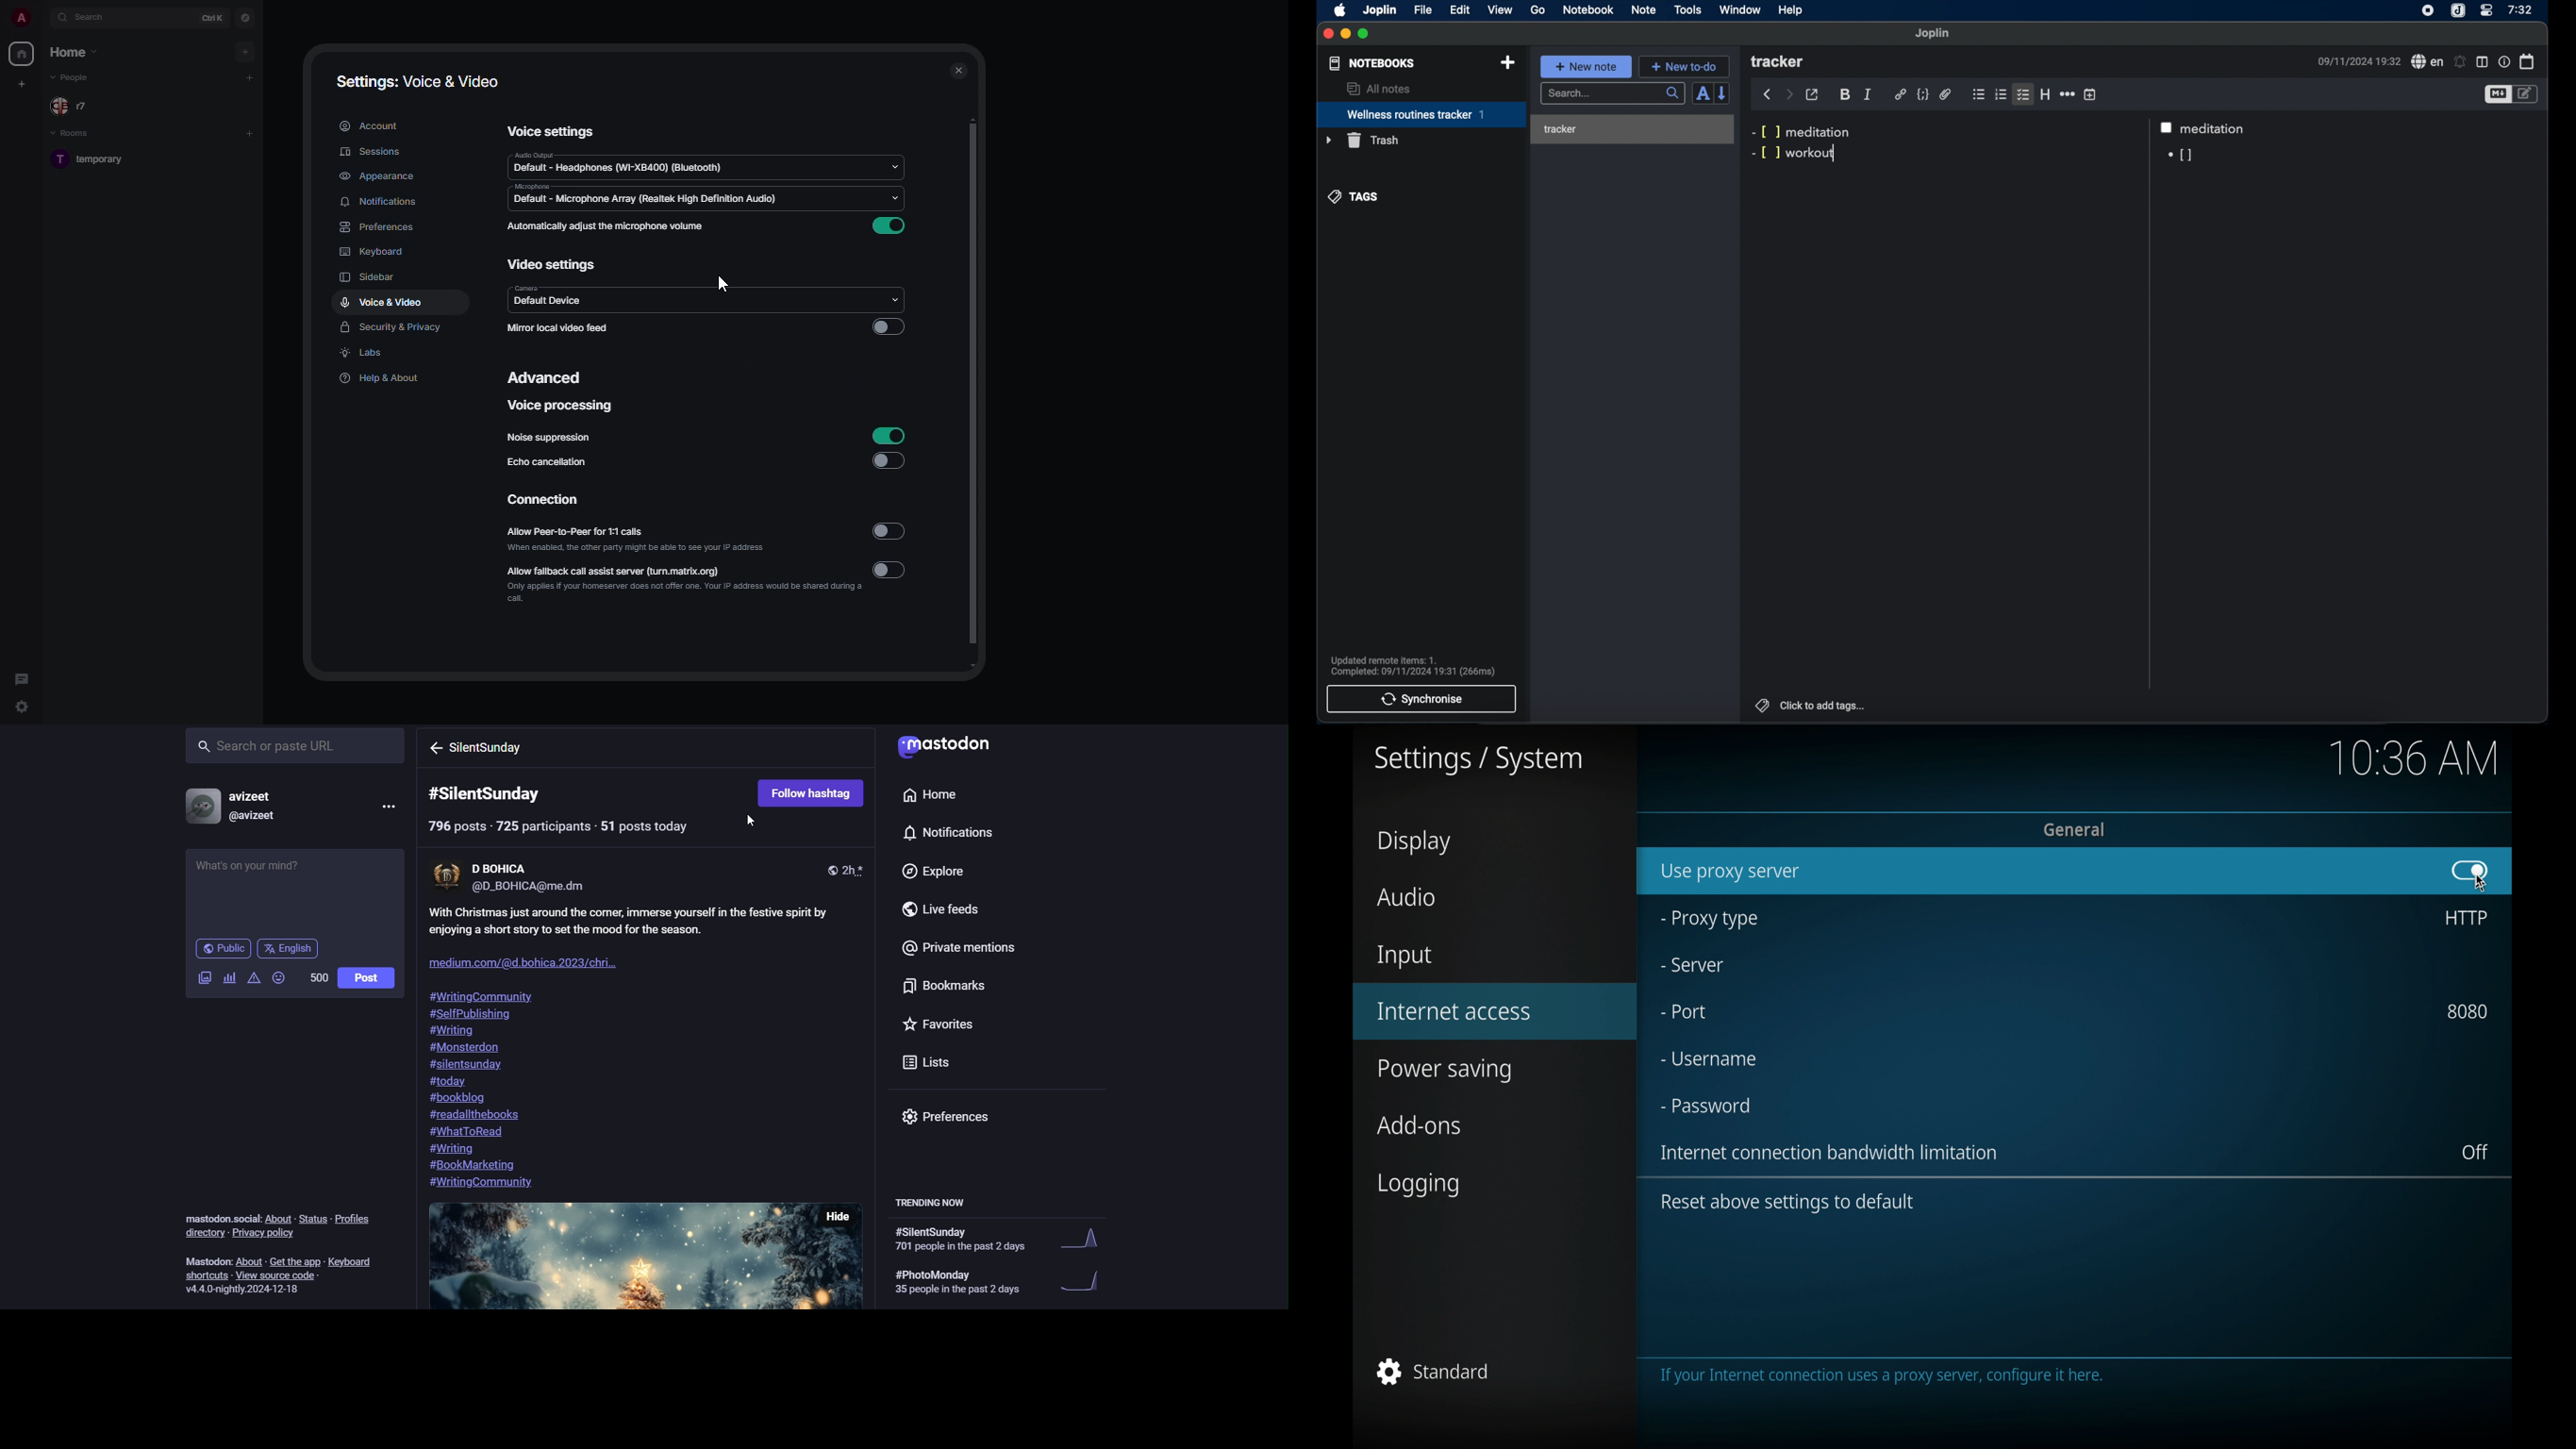 This screenshot has height=1456, width=2576. I want to click on meditation, so click(2215, 129).